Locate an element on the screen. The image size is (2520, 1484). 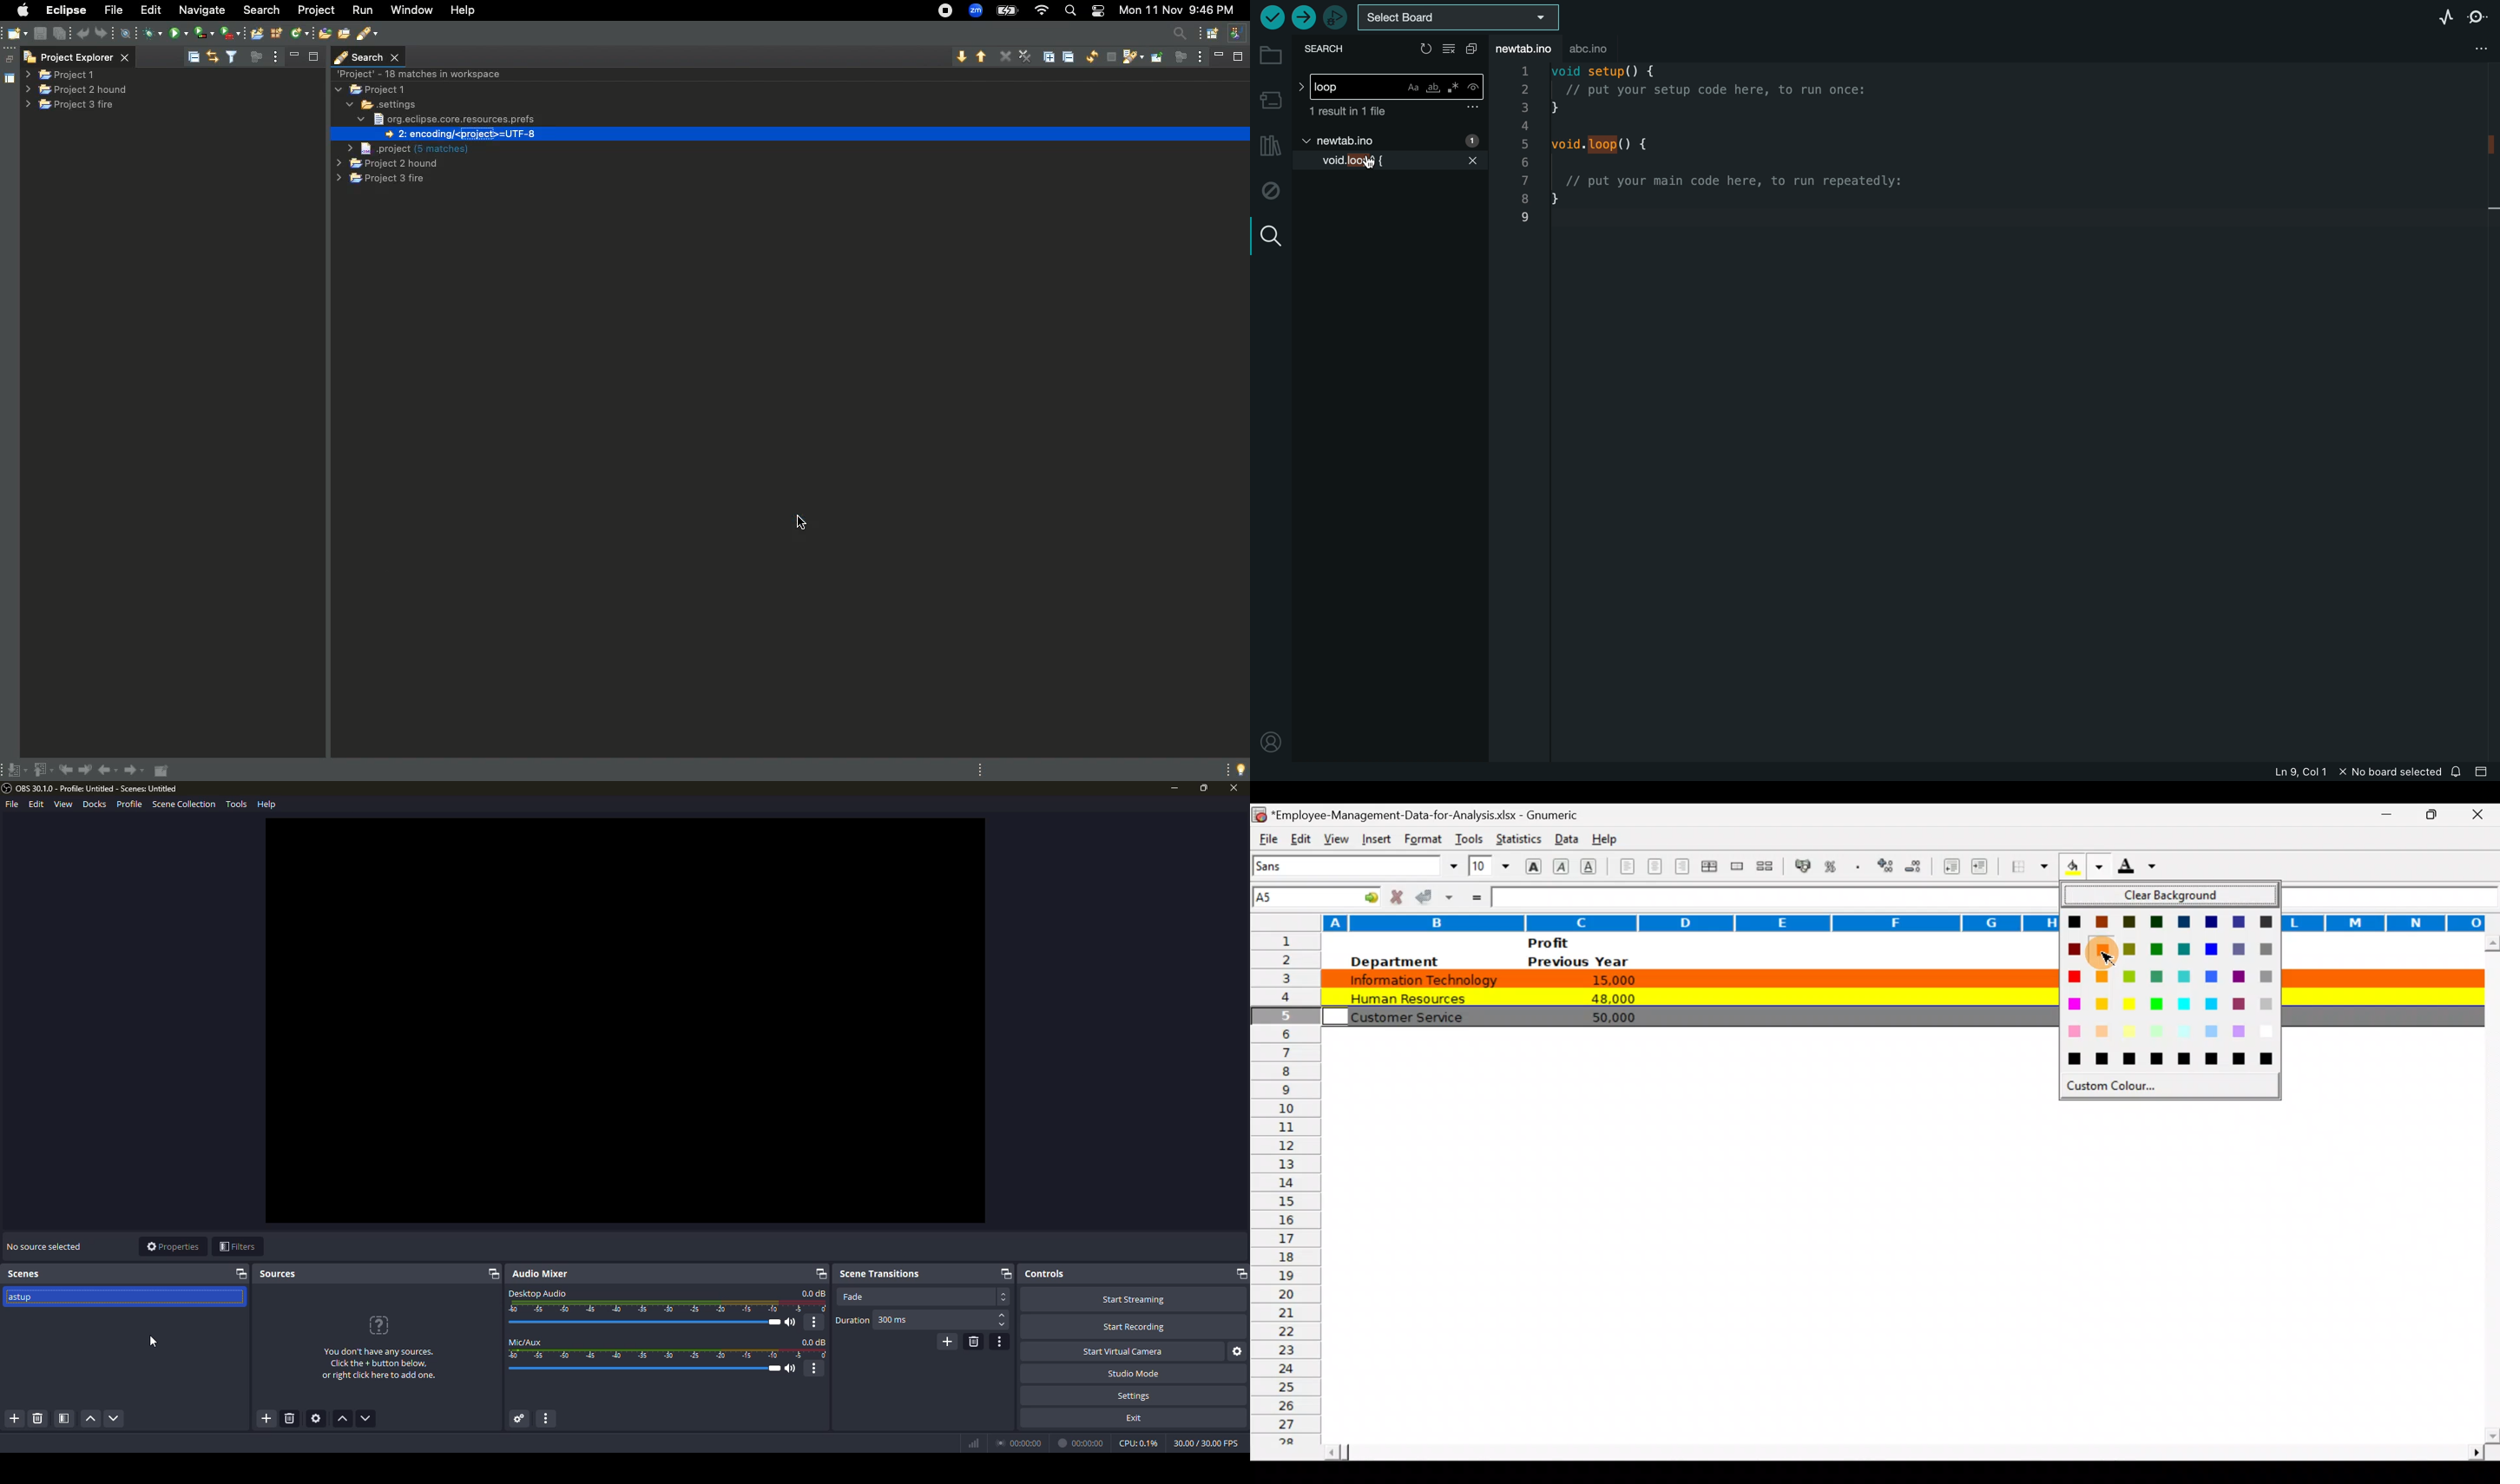
Remove all matches is located at coordinates (1025, 57).